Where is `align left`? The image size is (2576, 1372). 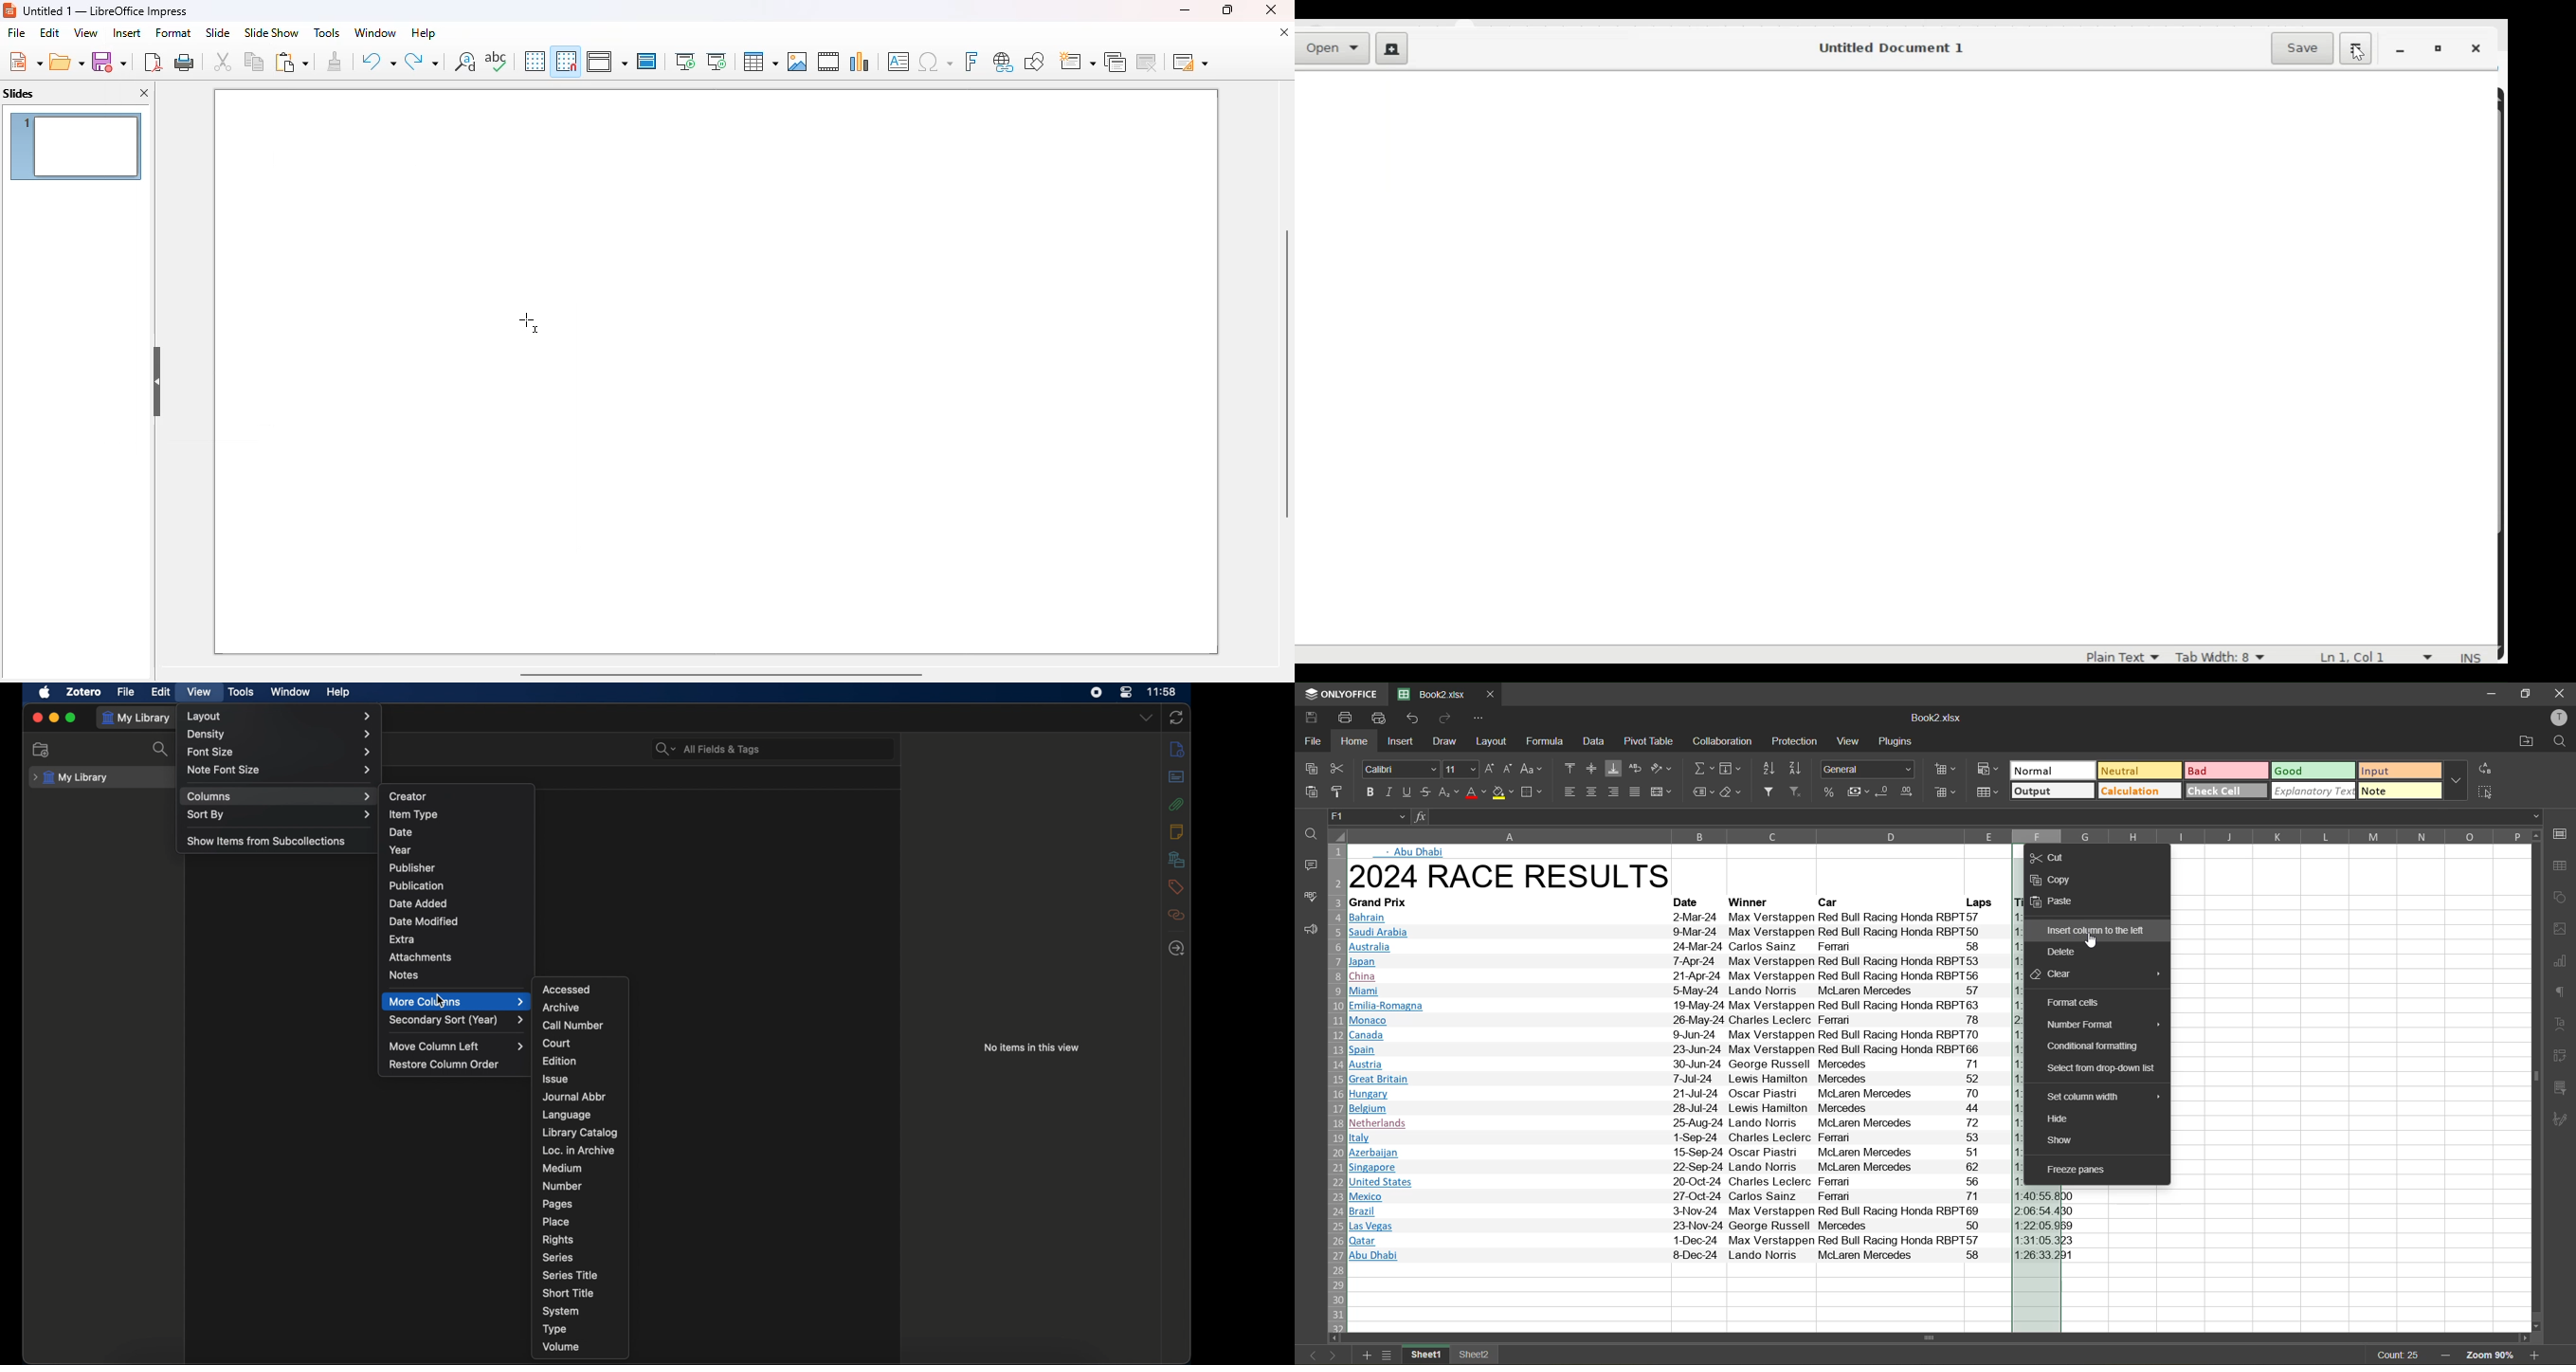 align left is located at coordinates (1570, 792).